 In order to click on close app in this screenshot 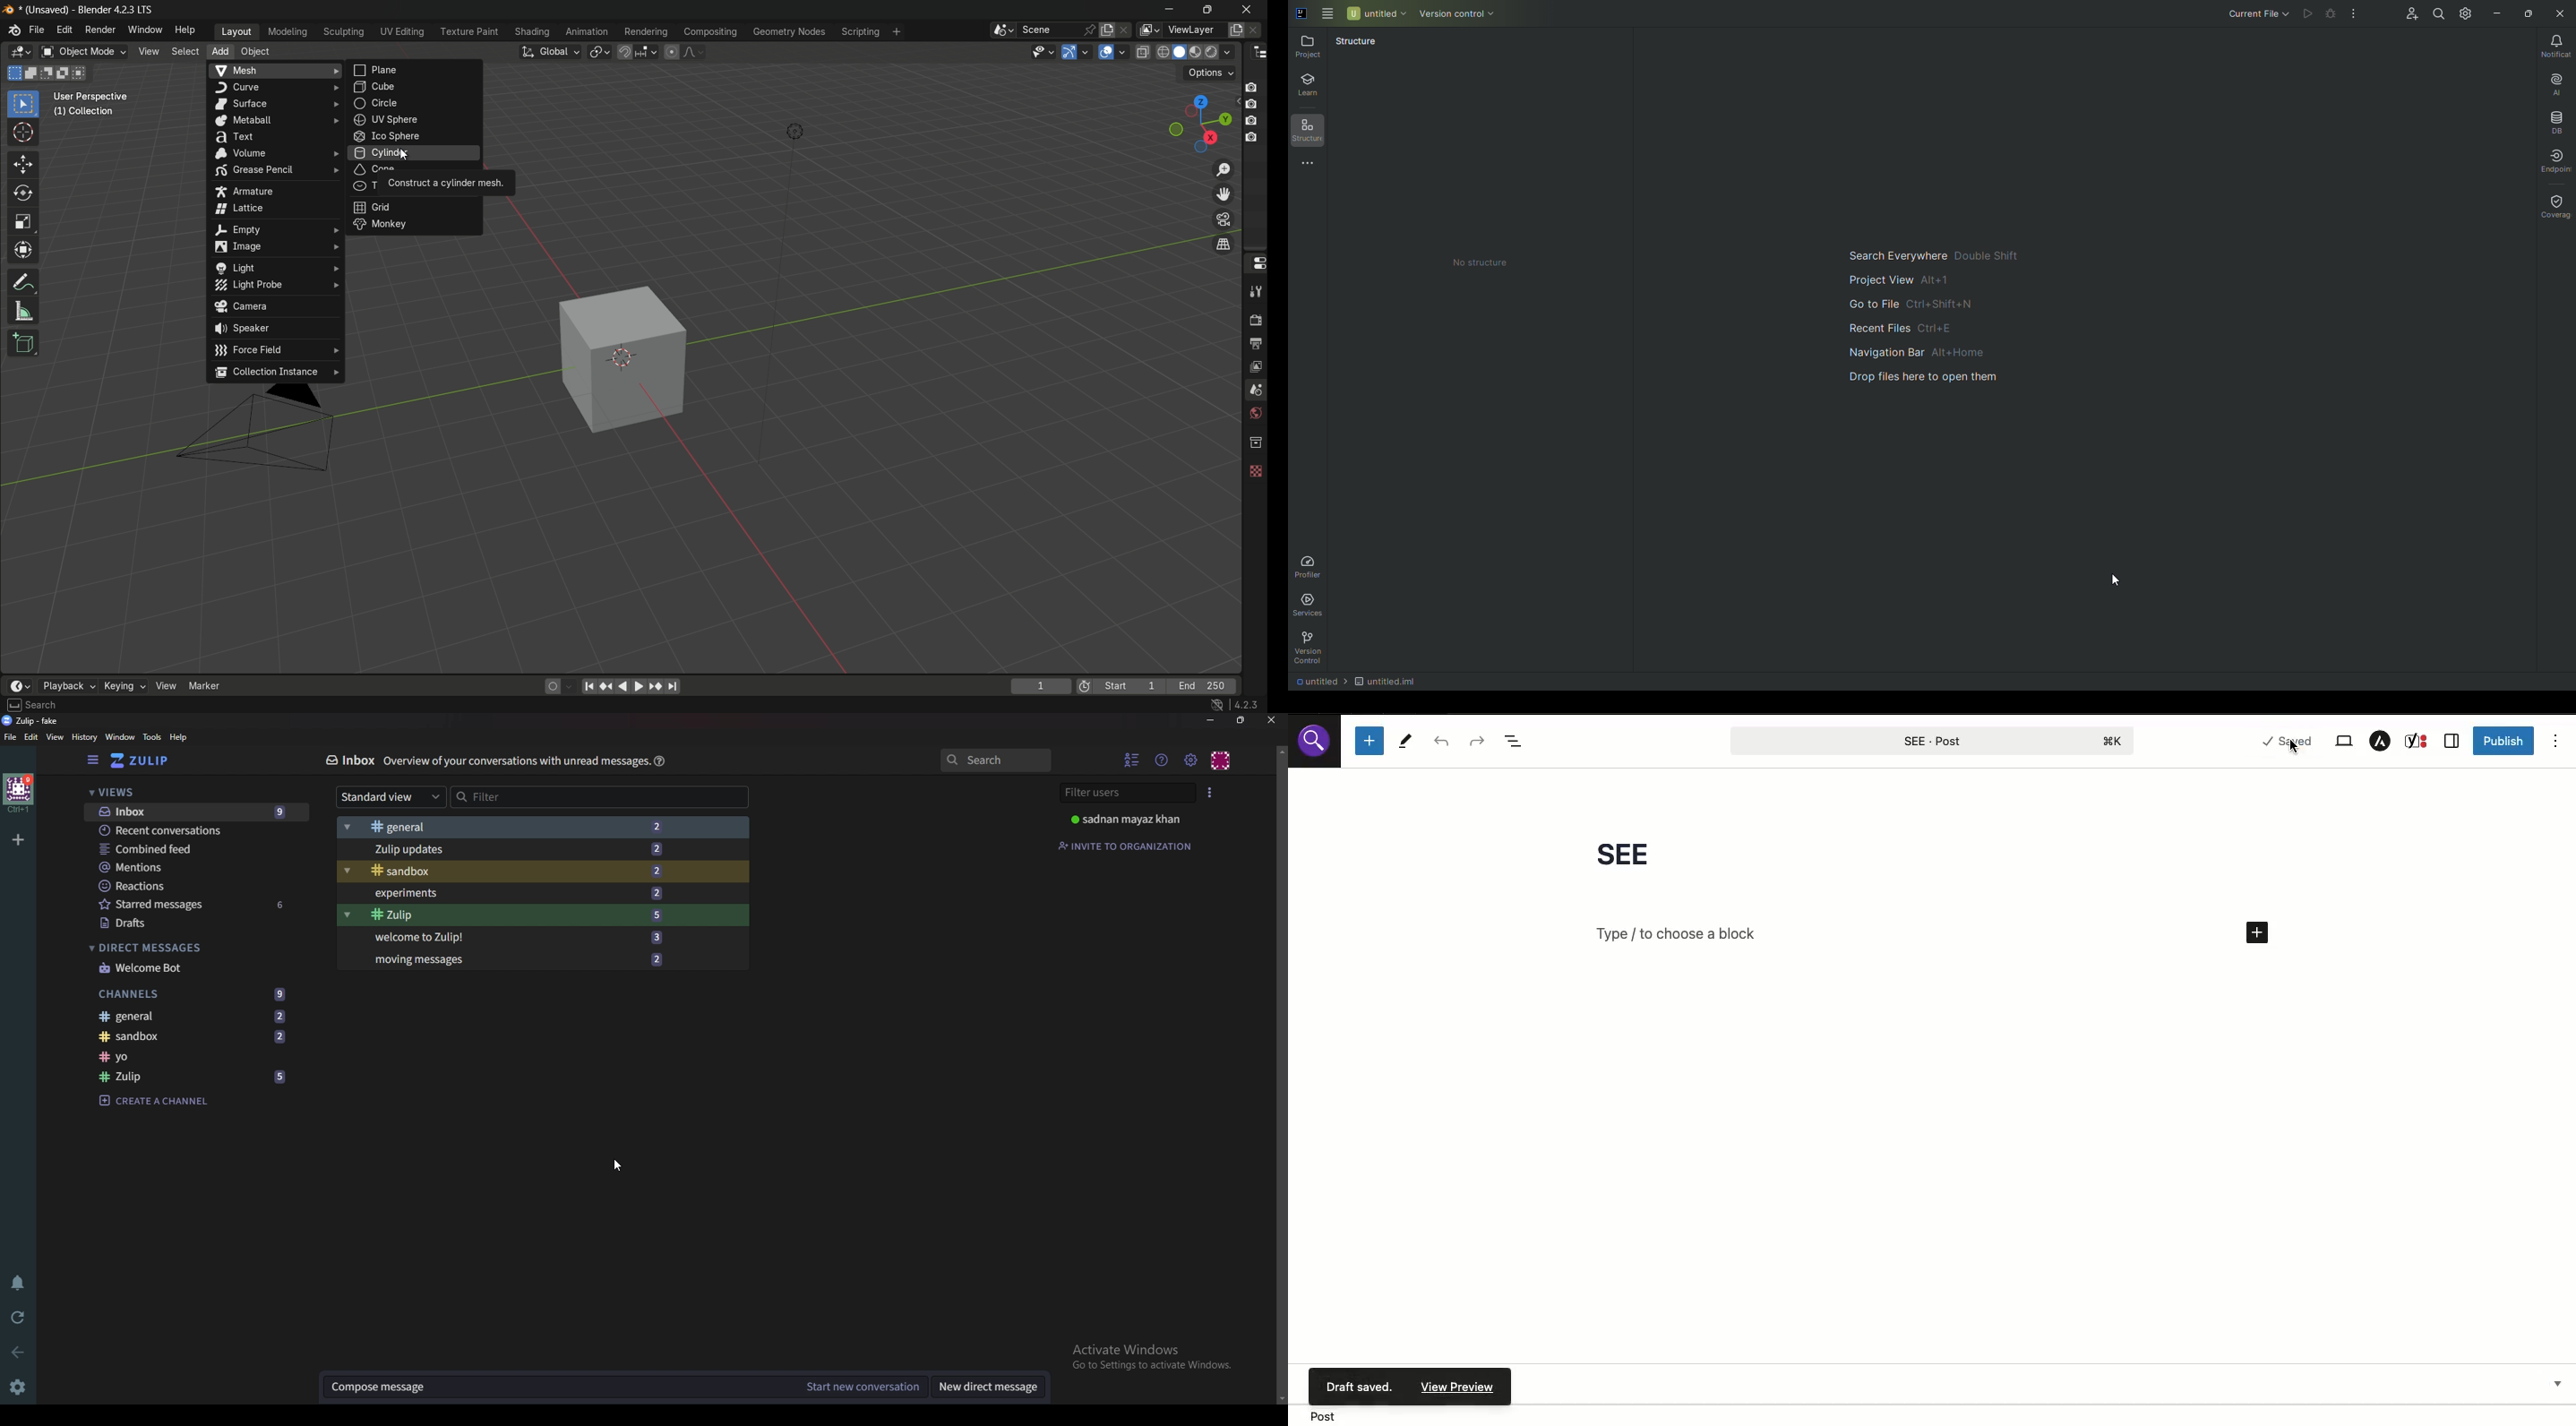, I will do `click(1247, 10)`.